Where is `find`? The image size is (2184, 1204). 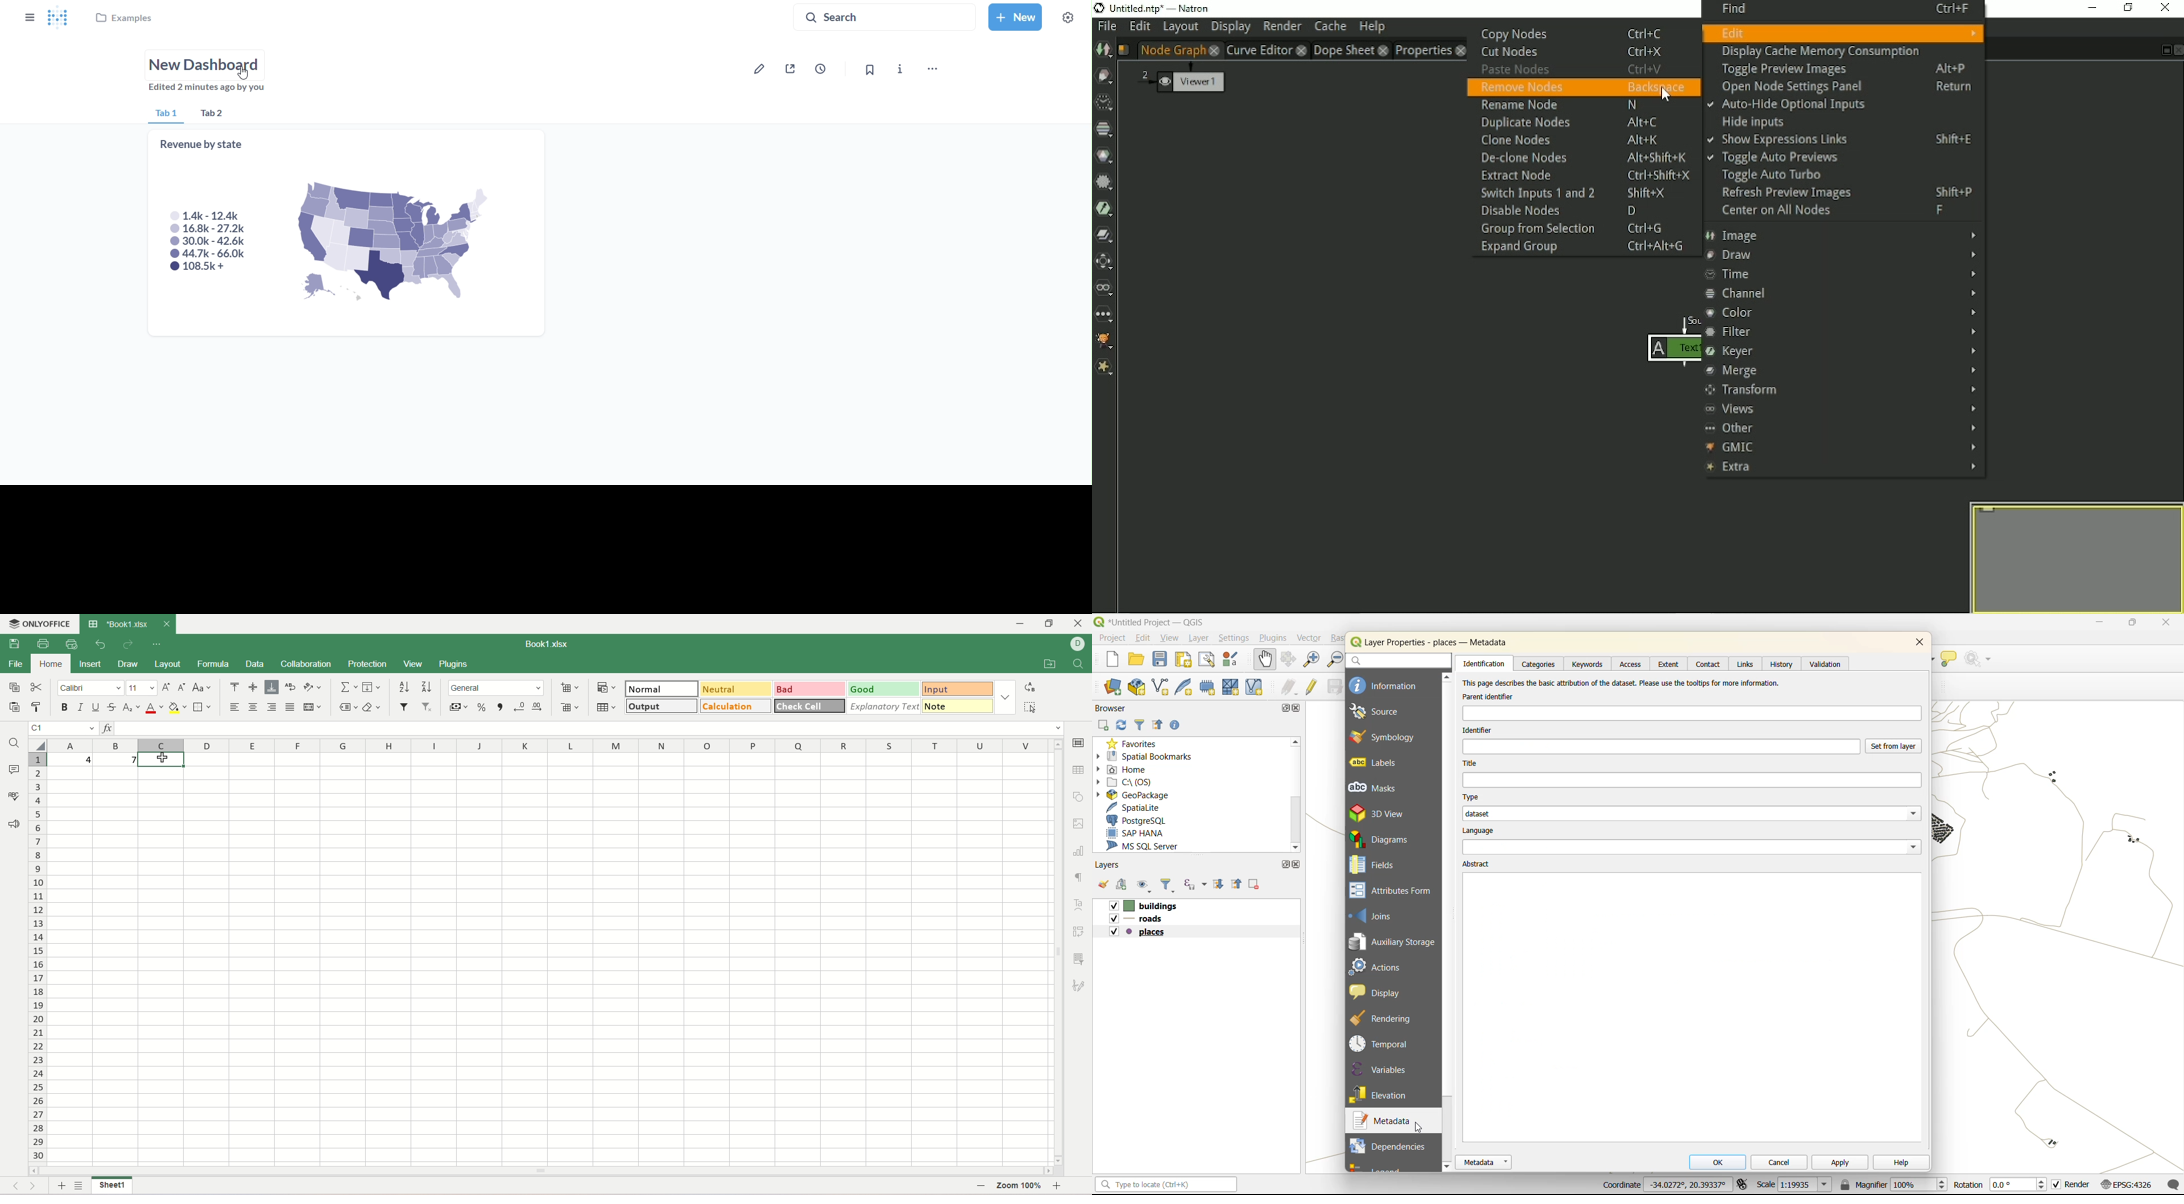 find is located at coordinates (1079, 664).